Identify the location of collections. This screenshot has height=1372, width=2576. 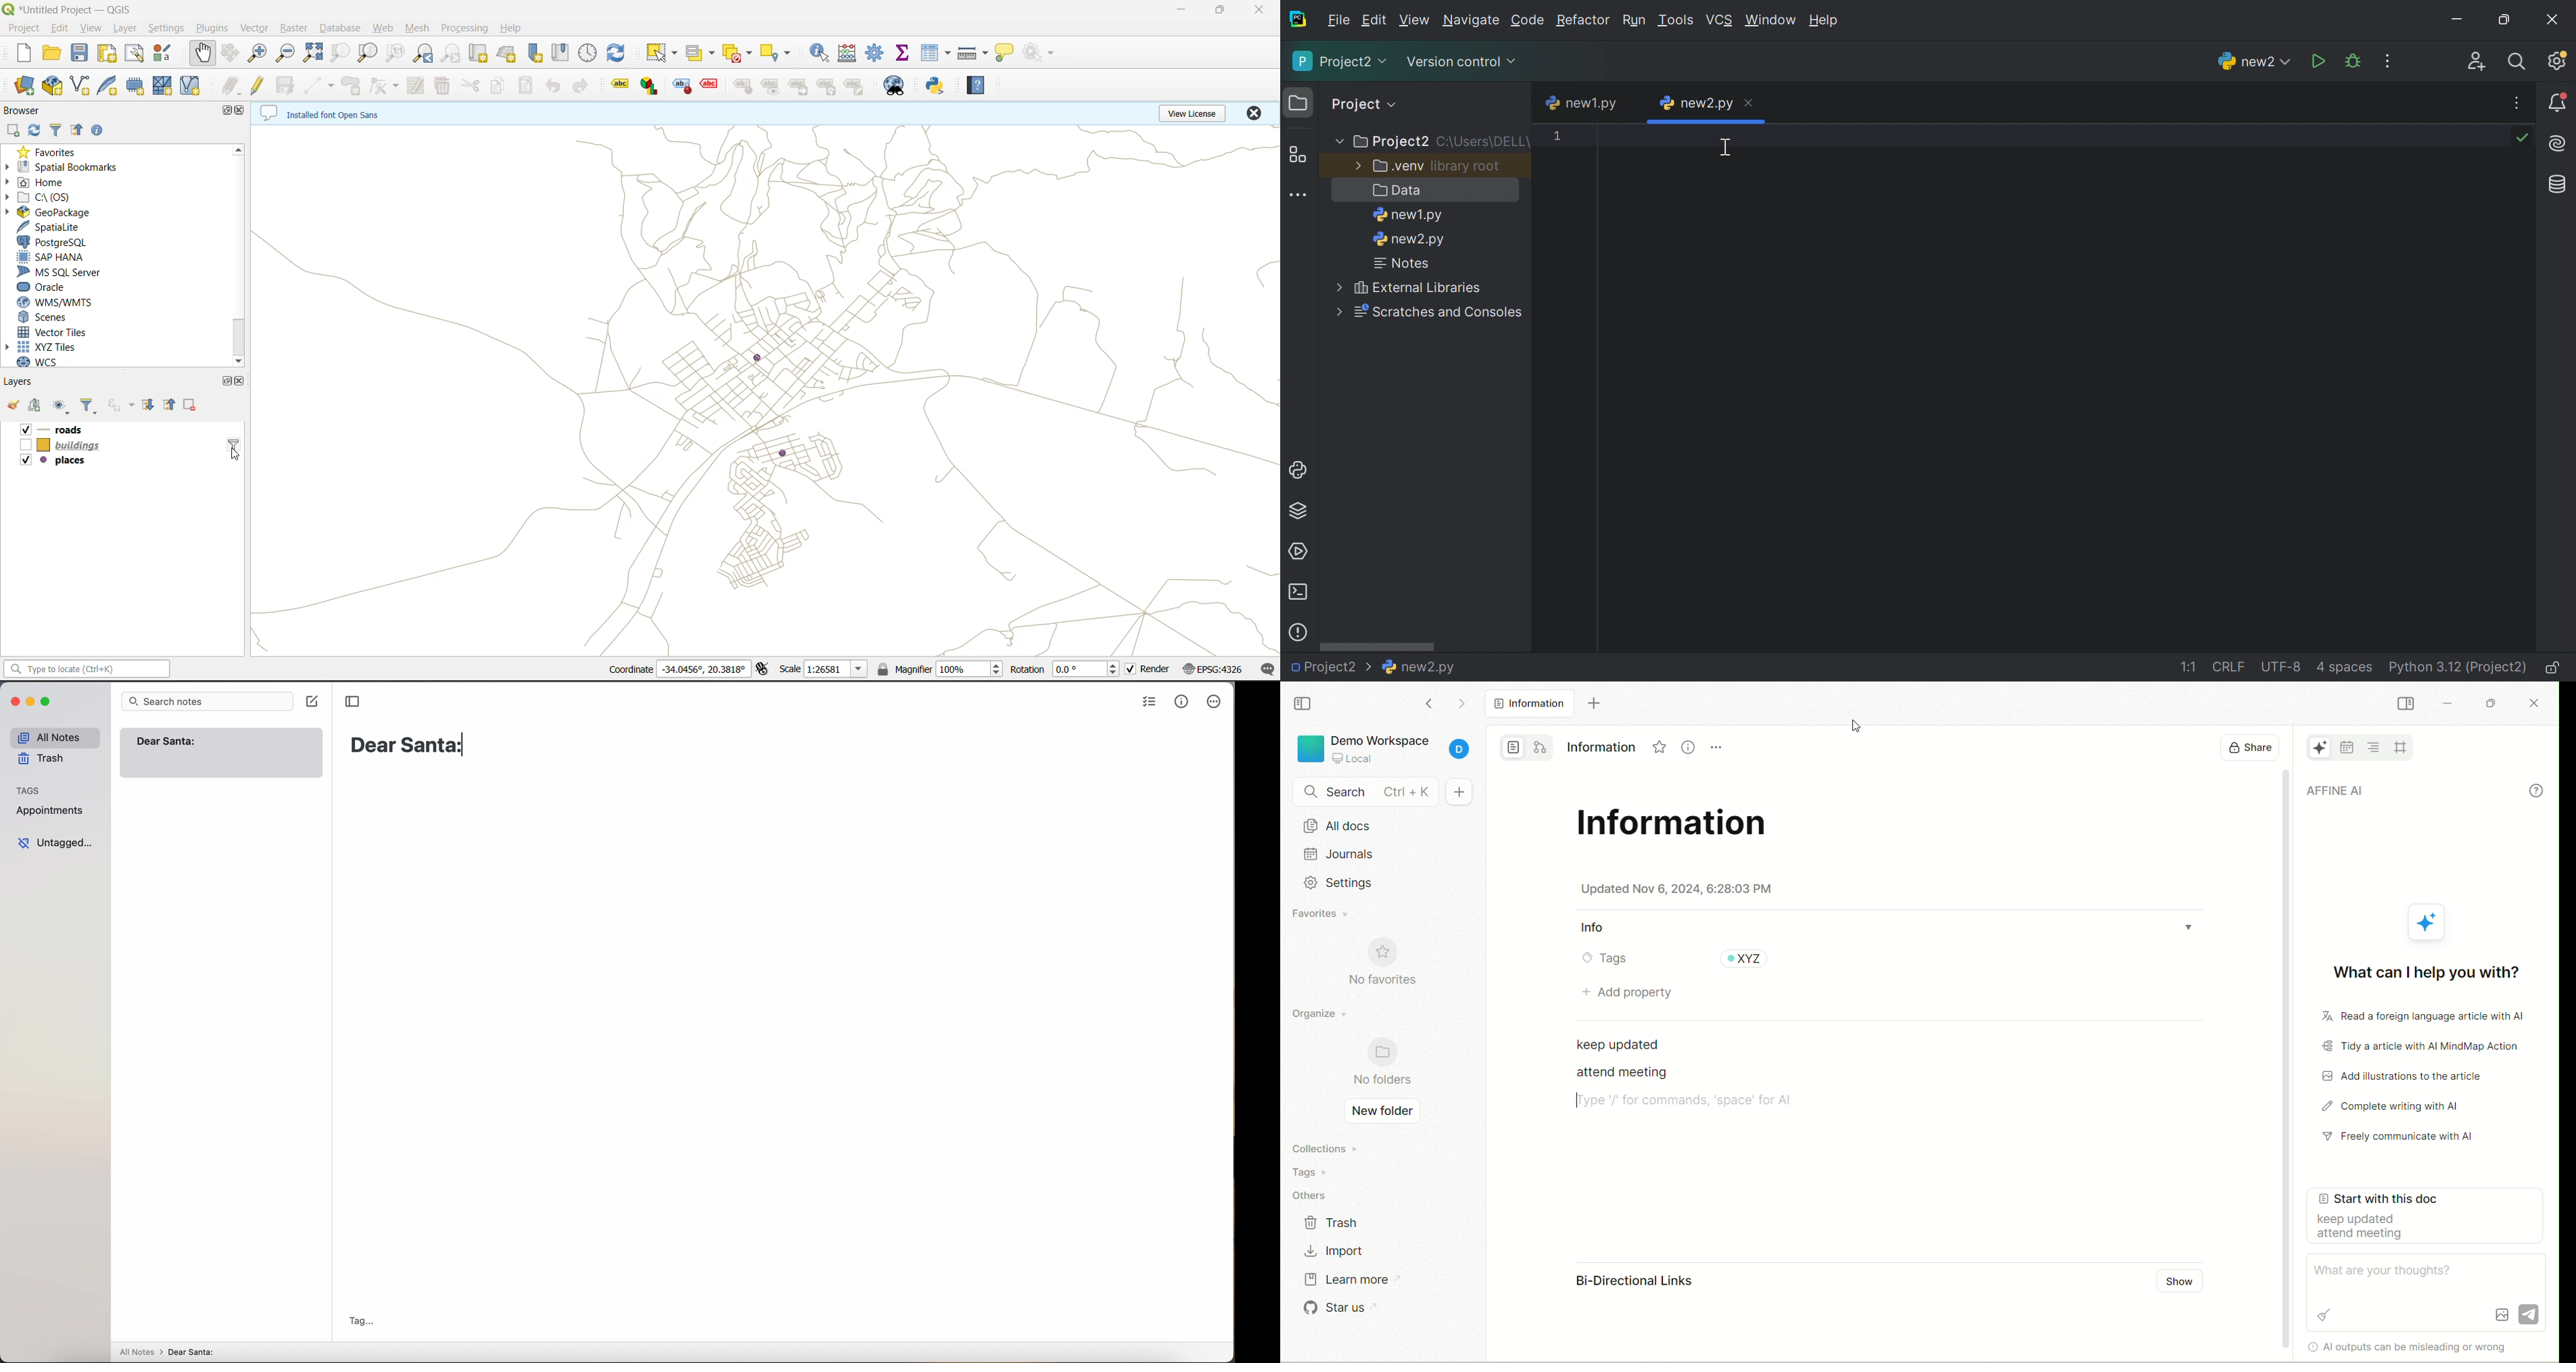
(1322, 1147).